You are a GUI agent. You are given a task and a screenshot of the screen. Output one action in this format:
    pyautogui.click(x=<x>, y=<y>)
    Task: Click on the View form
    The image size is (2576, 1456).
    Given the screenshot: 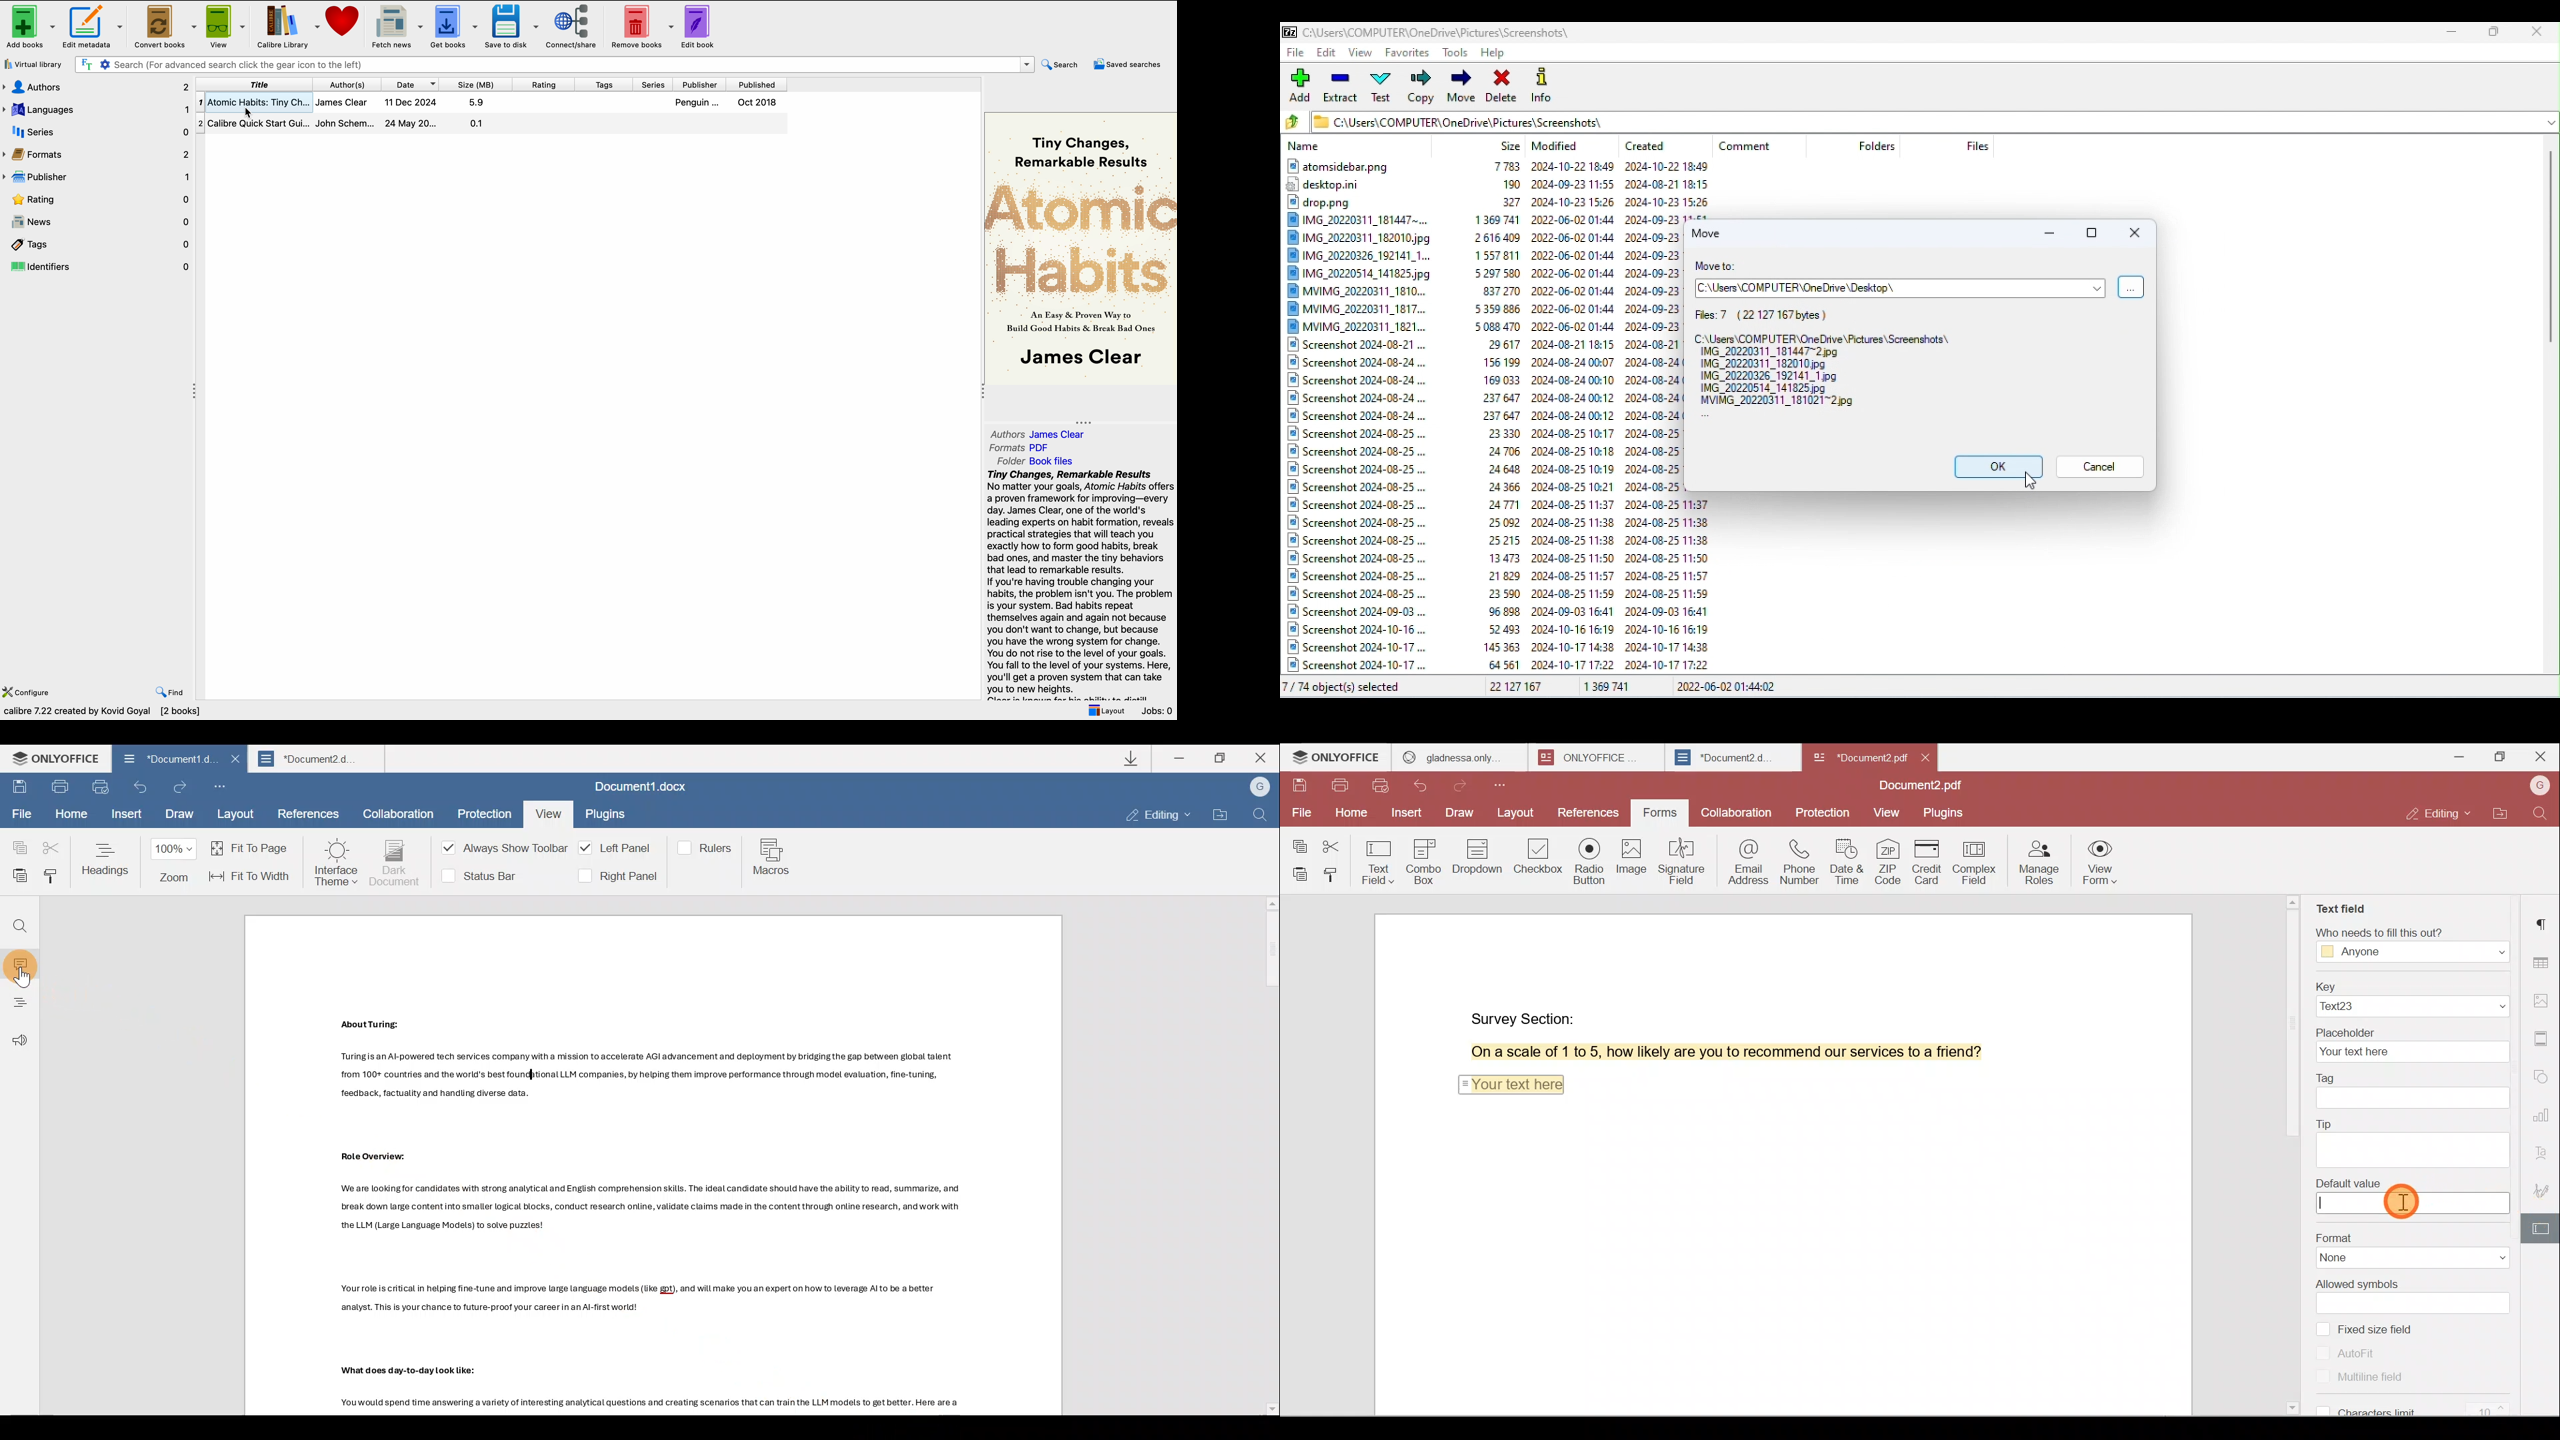 What is the action you would take?
    pyautogui.click(x=2100, y=864)
    